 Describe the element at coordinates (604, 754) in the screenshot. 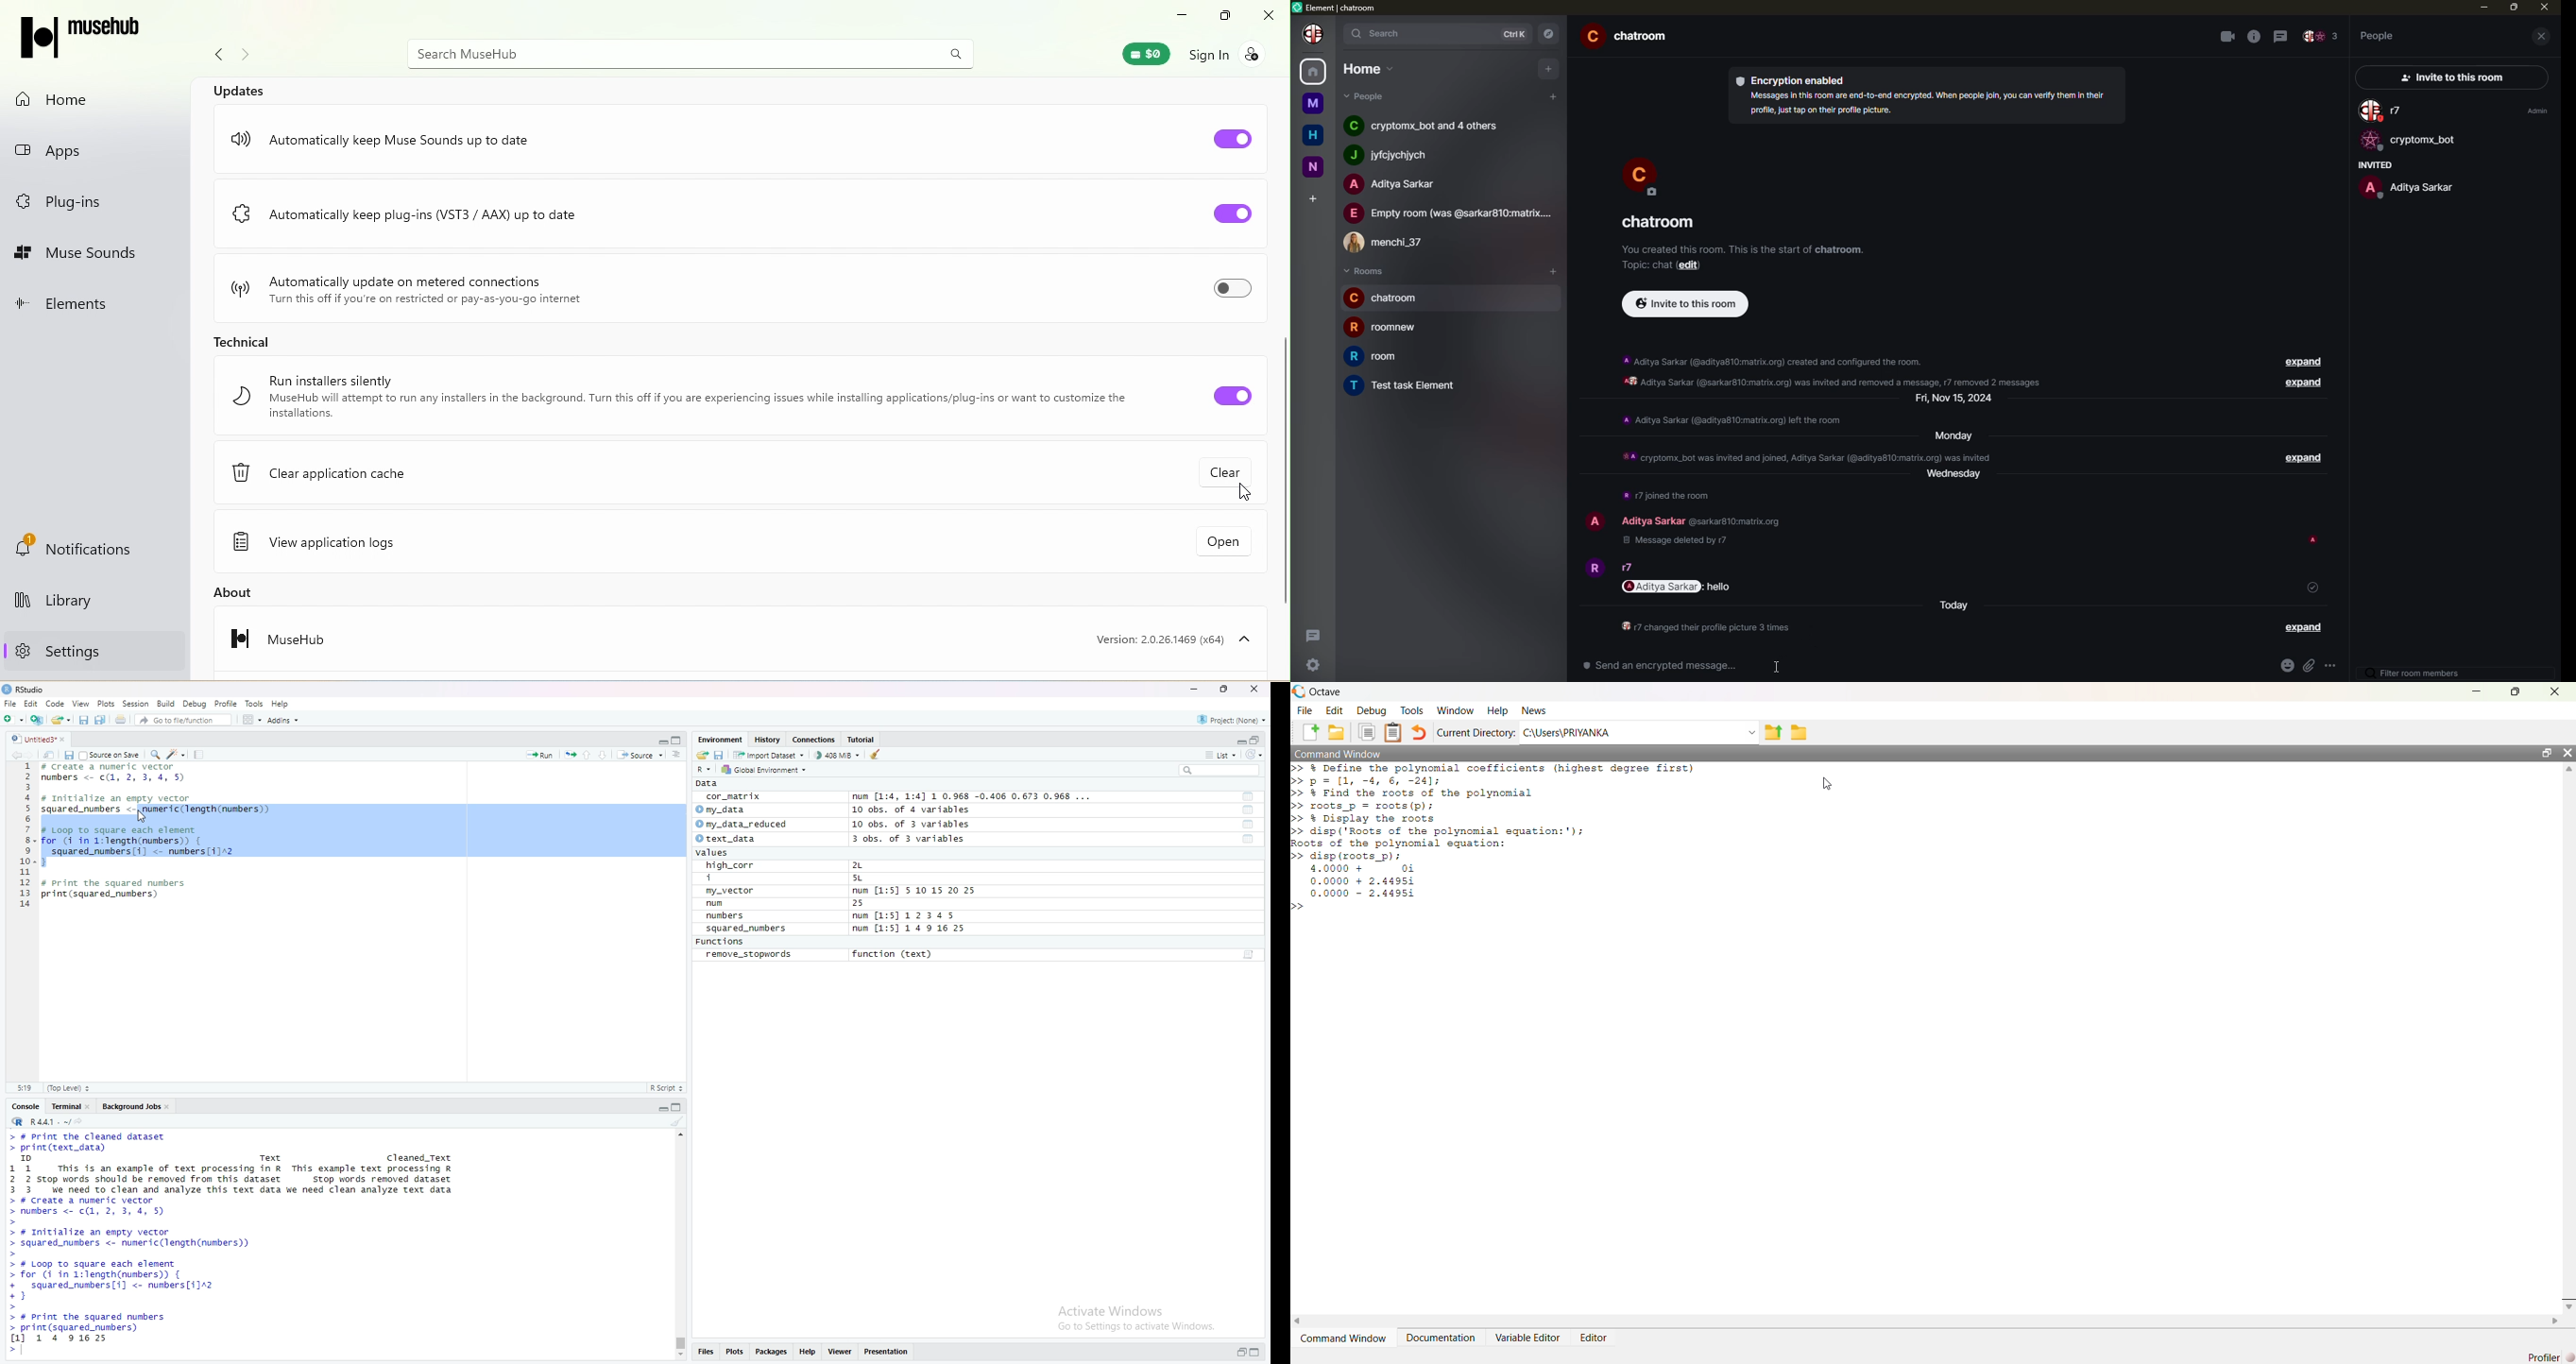

I see `down` at that location.